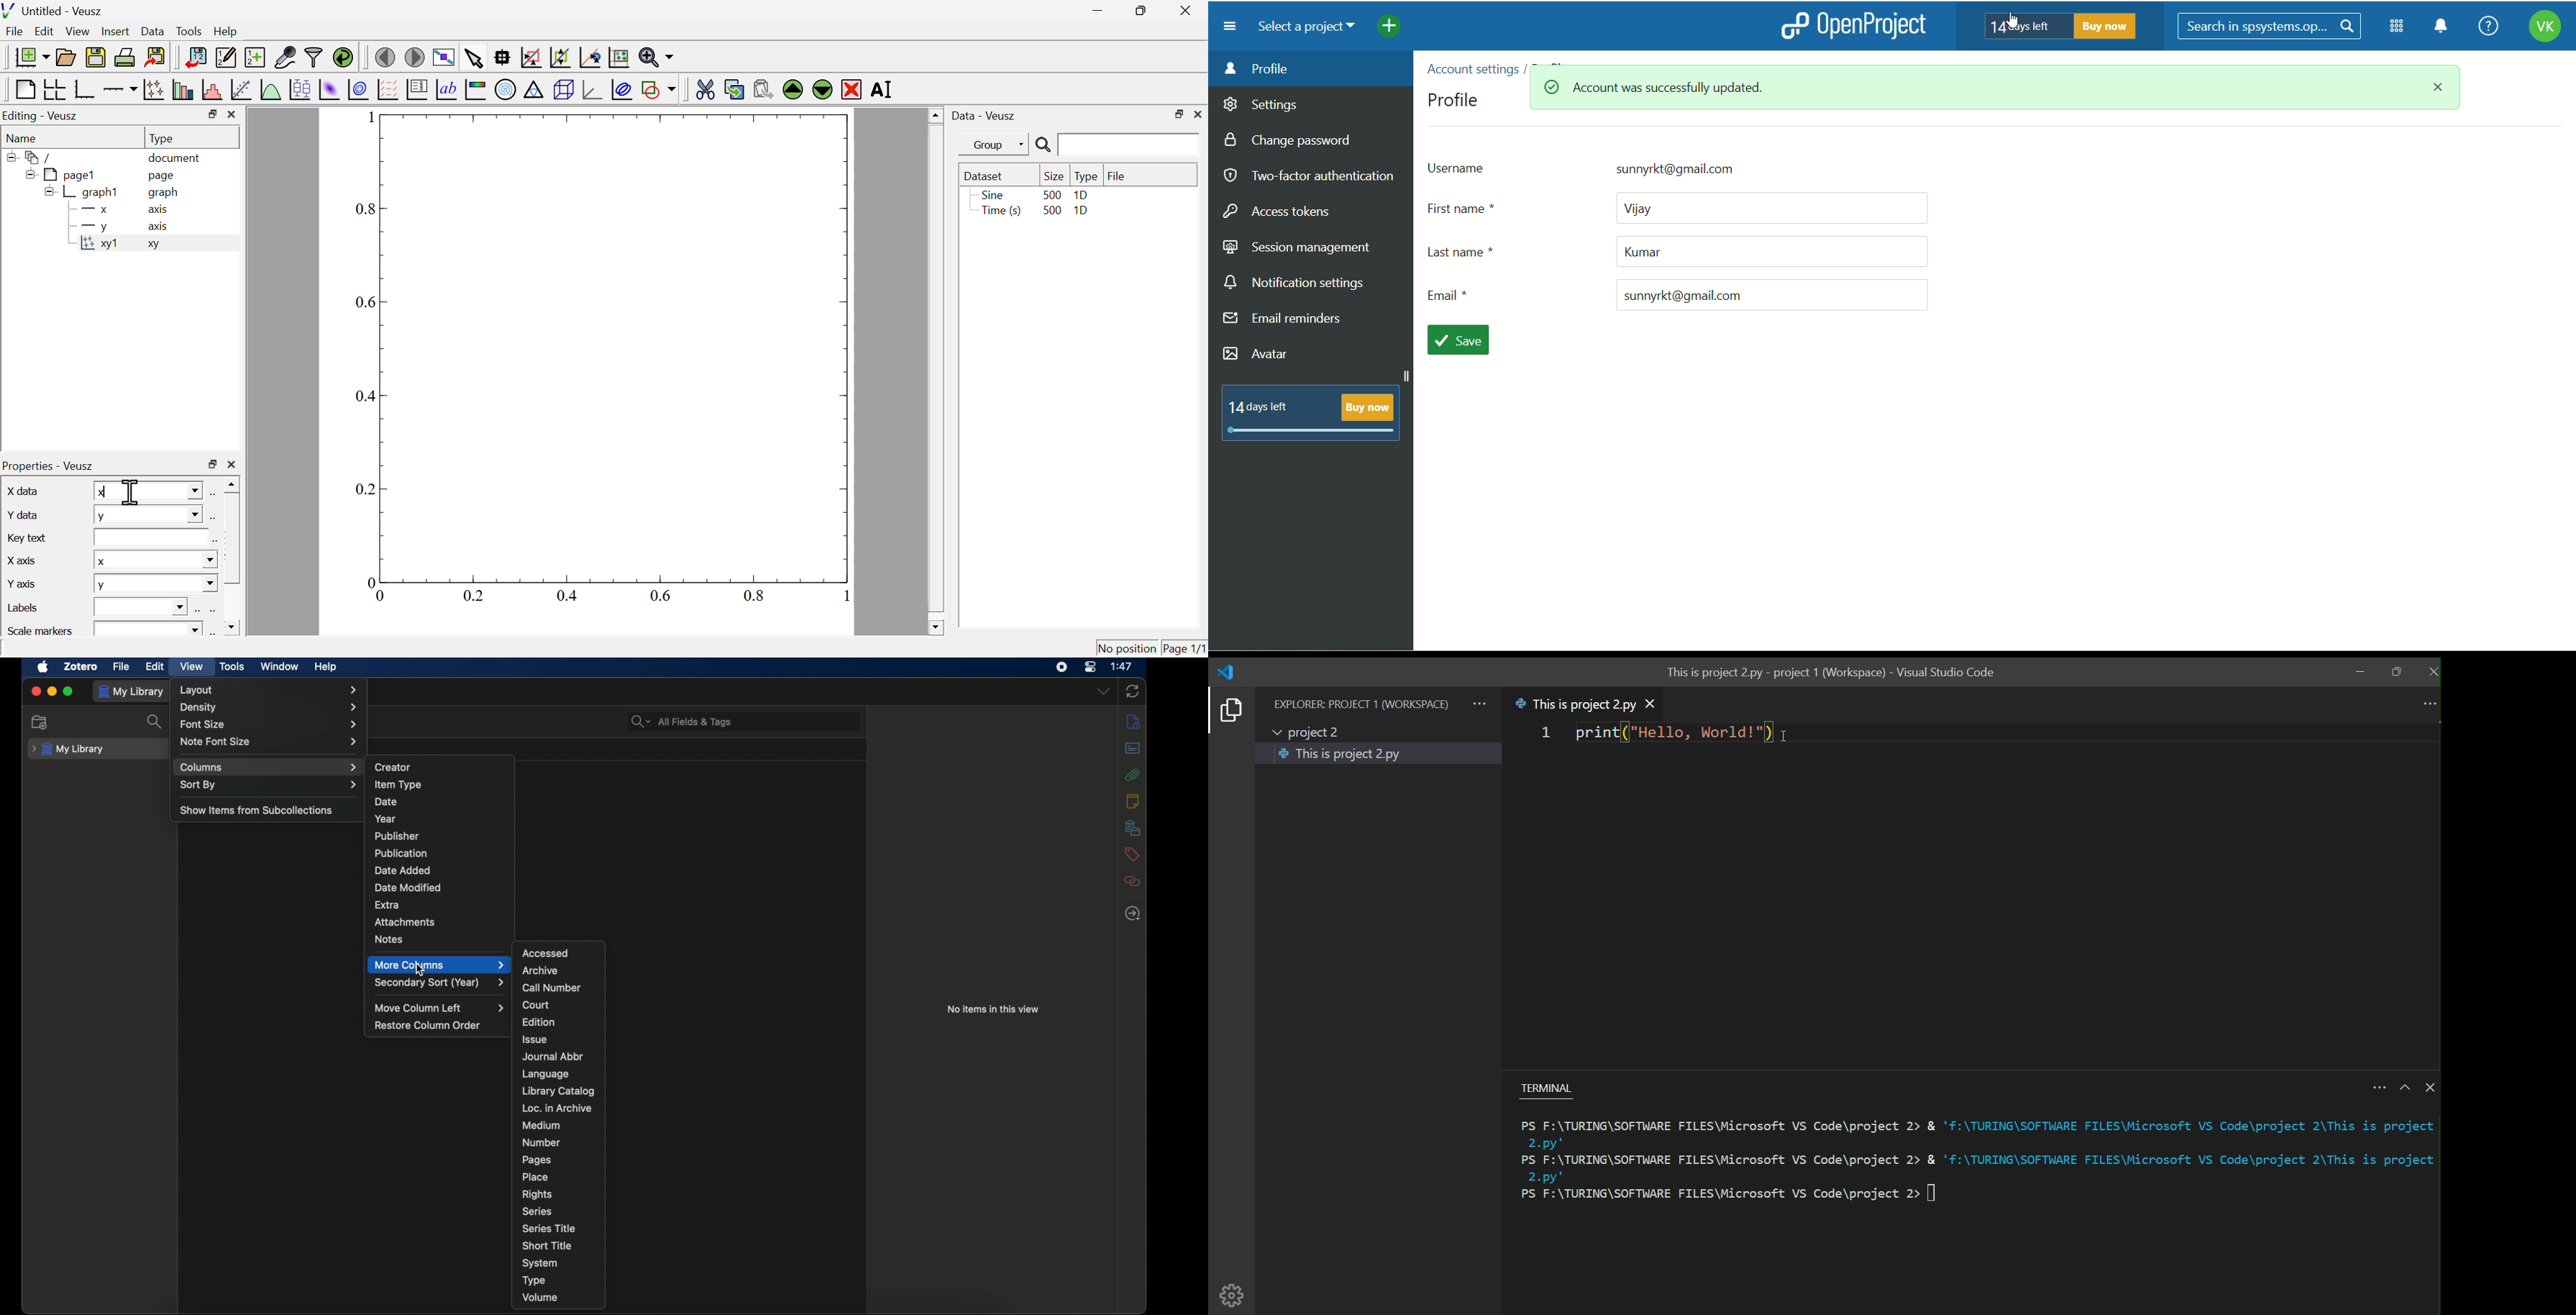  I want to click on edit, so click(155, 667).